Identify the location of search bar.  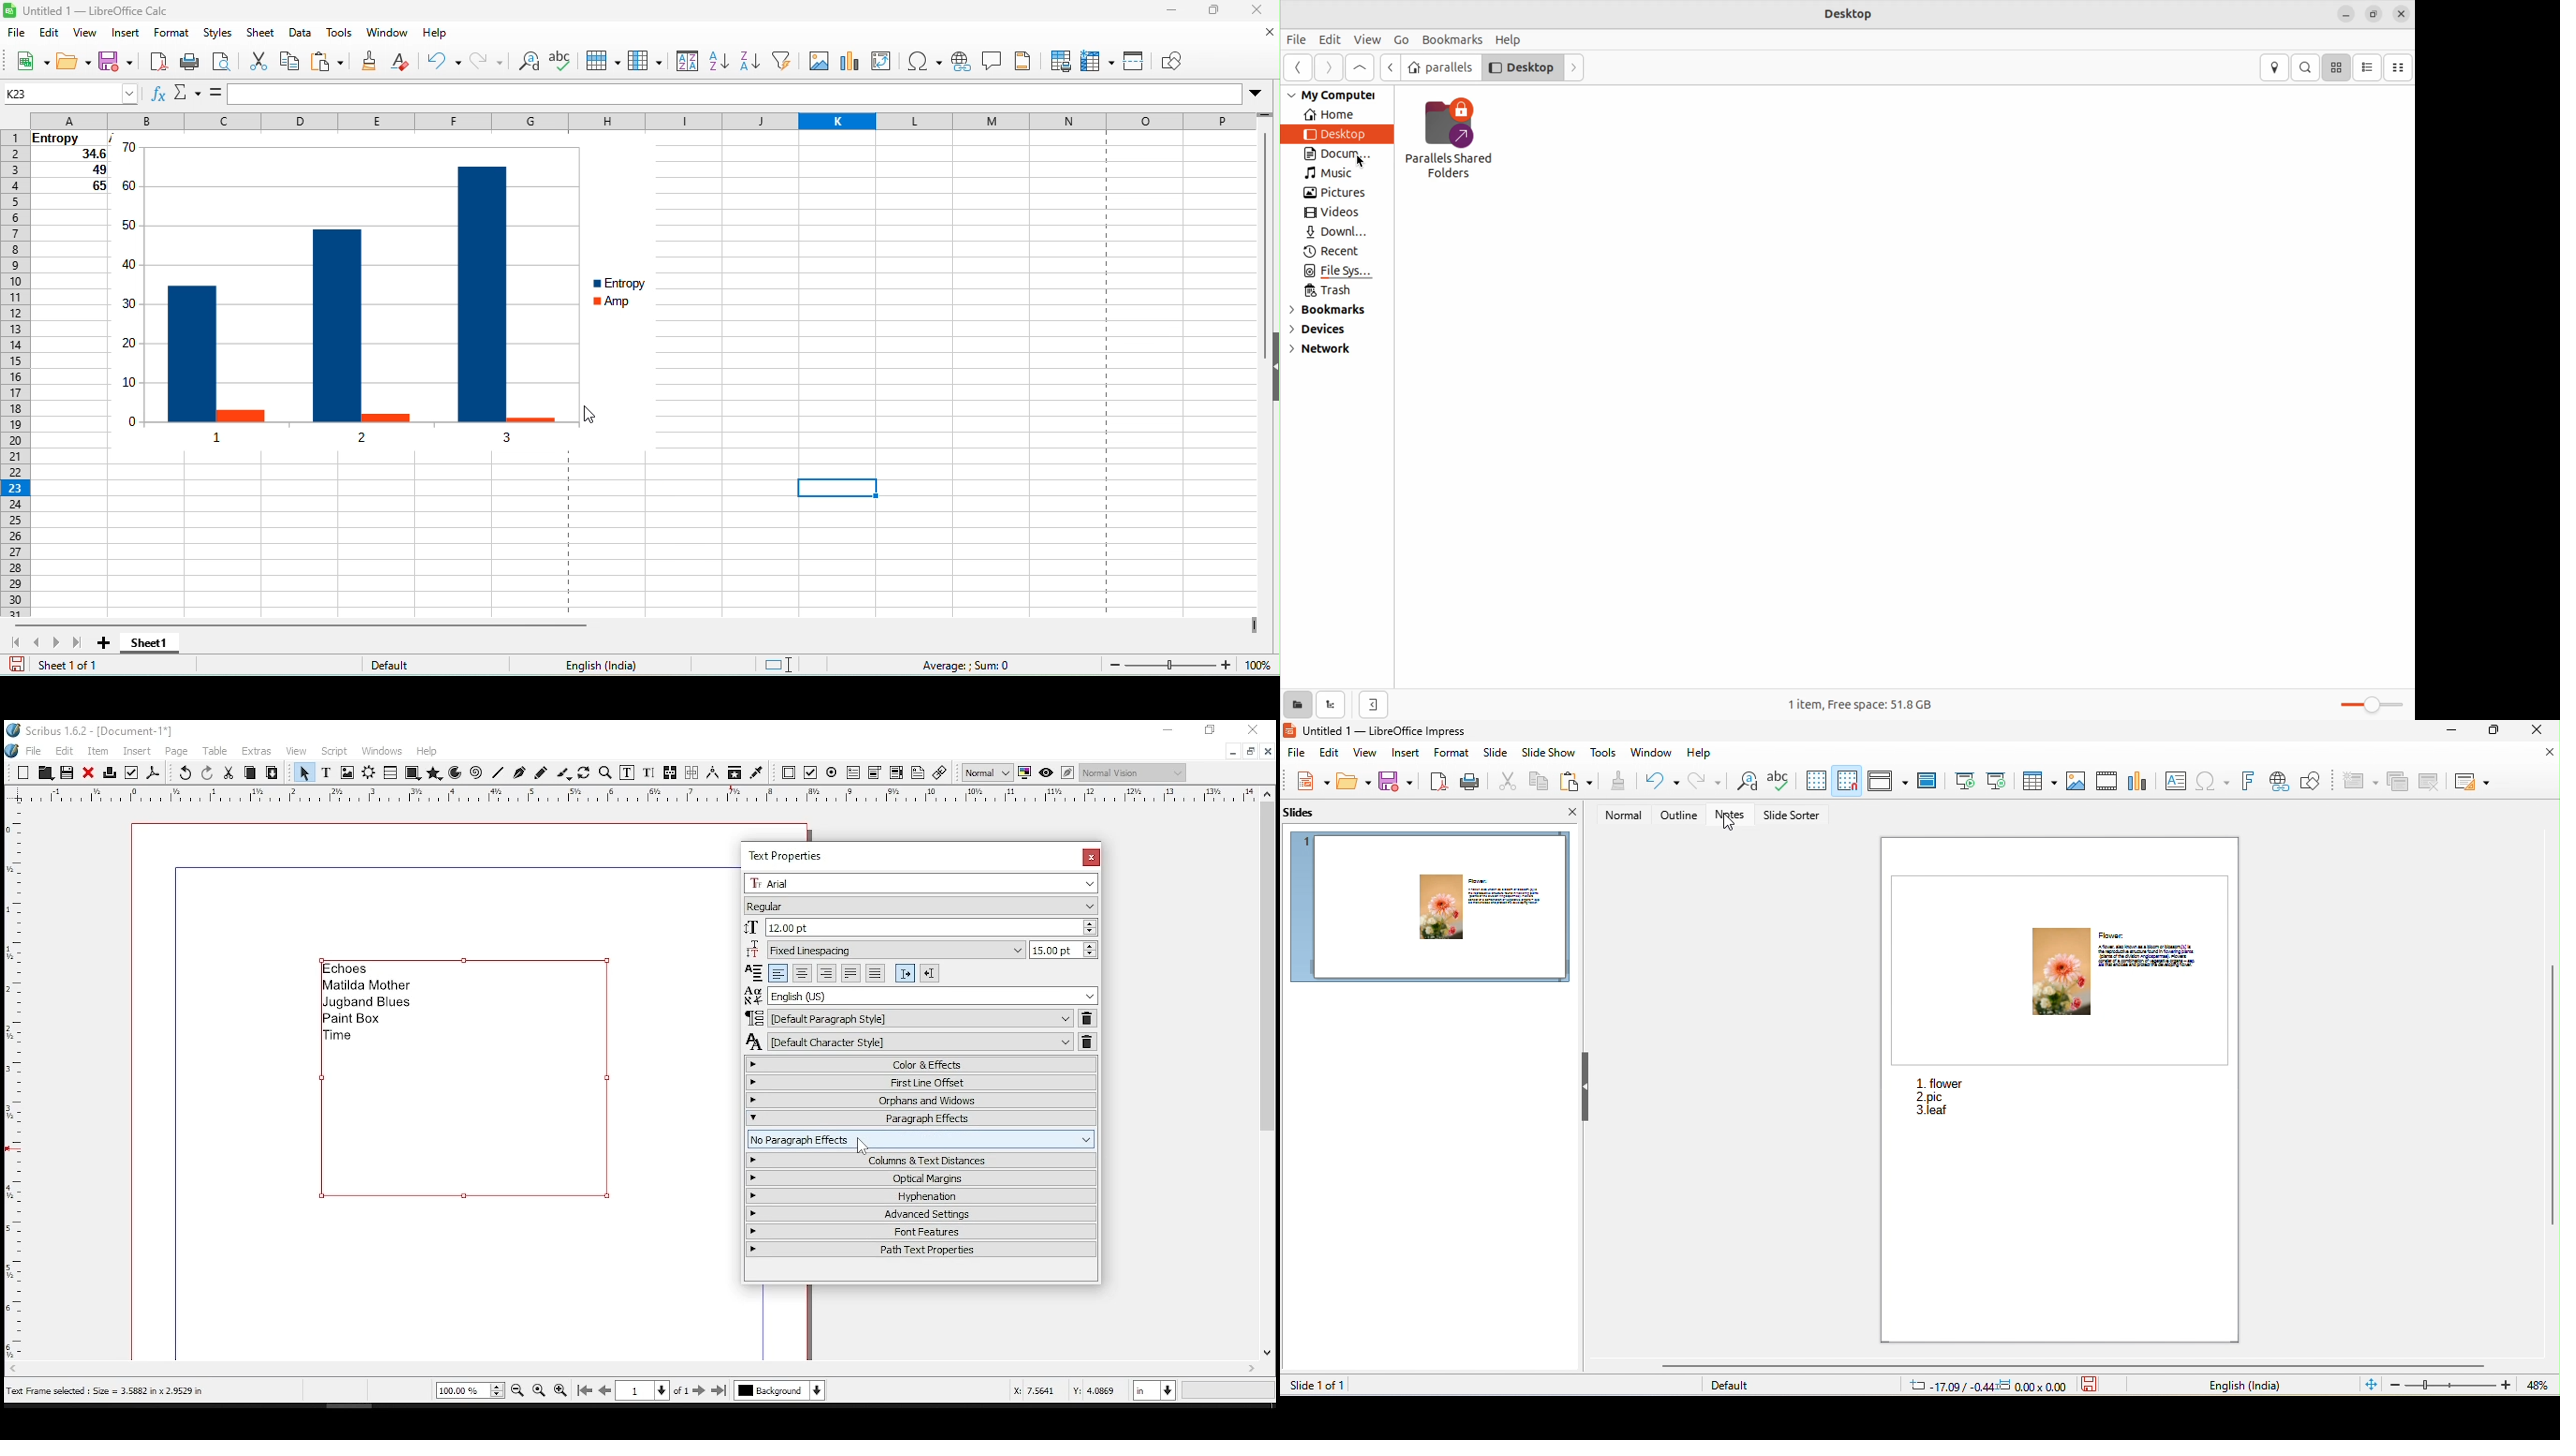
(2307, 66).